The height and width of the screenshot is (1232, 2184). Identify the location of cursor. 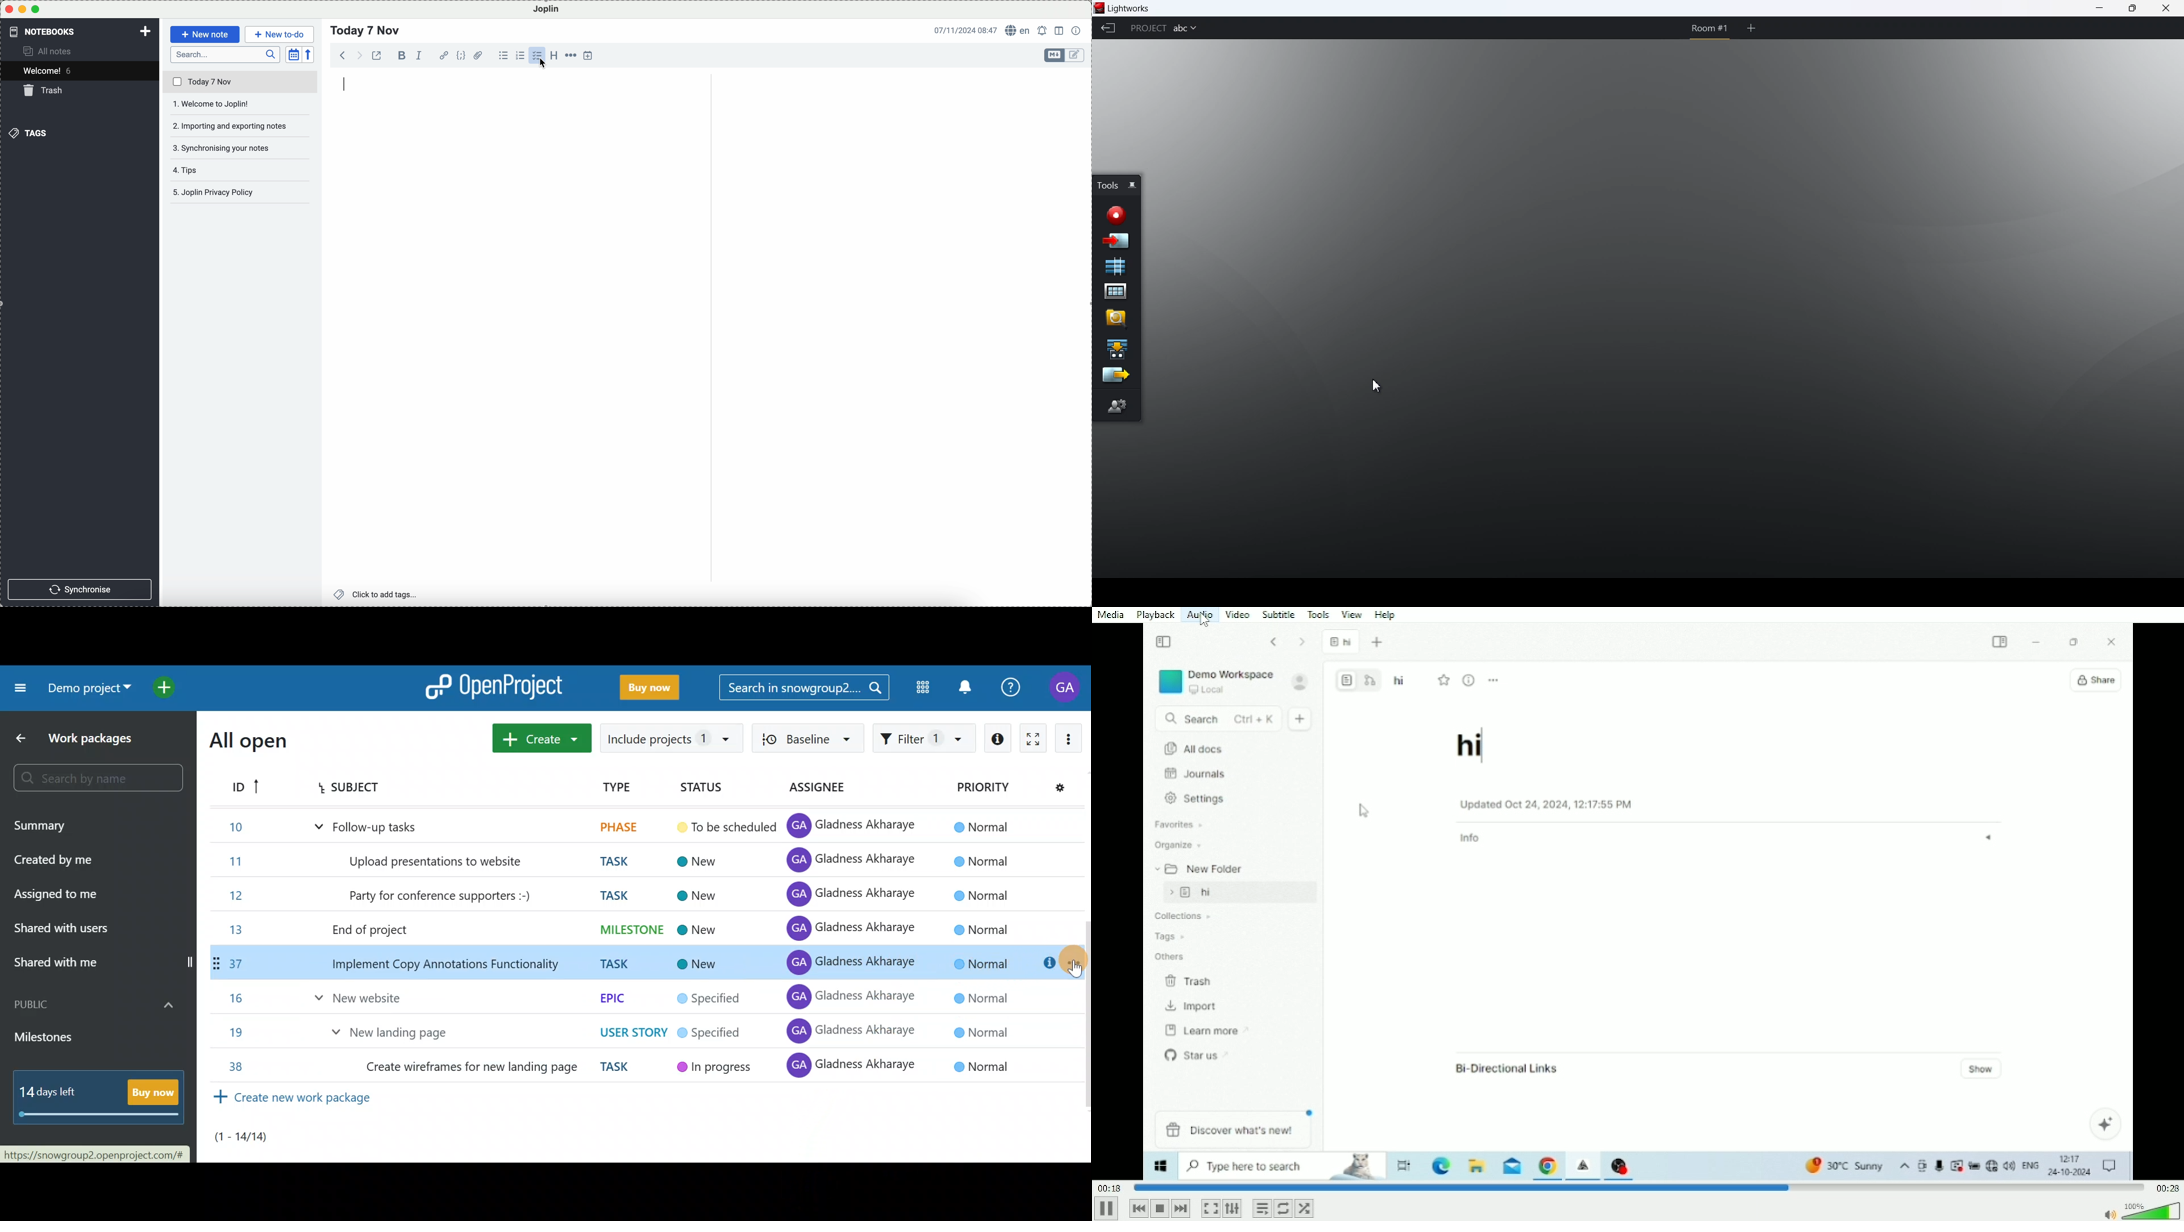
(543, 62).